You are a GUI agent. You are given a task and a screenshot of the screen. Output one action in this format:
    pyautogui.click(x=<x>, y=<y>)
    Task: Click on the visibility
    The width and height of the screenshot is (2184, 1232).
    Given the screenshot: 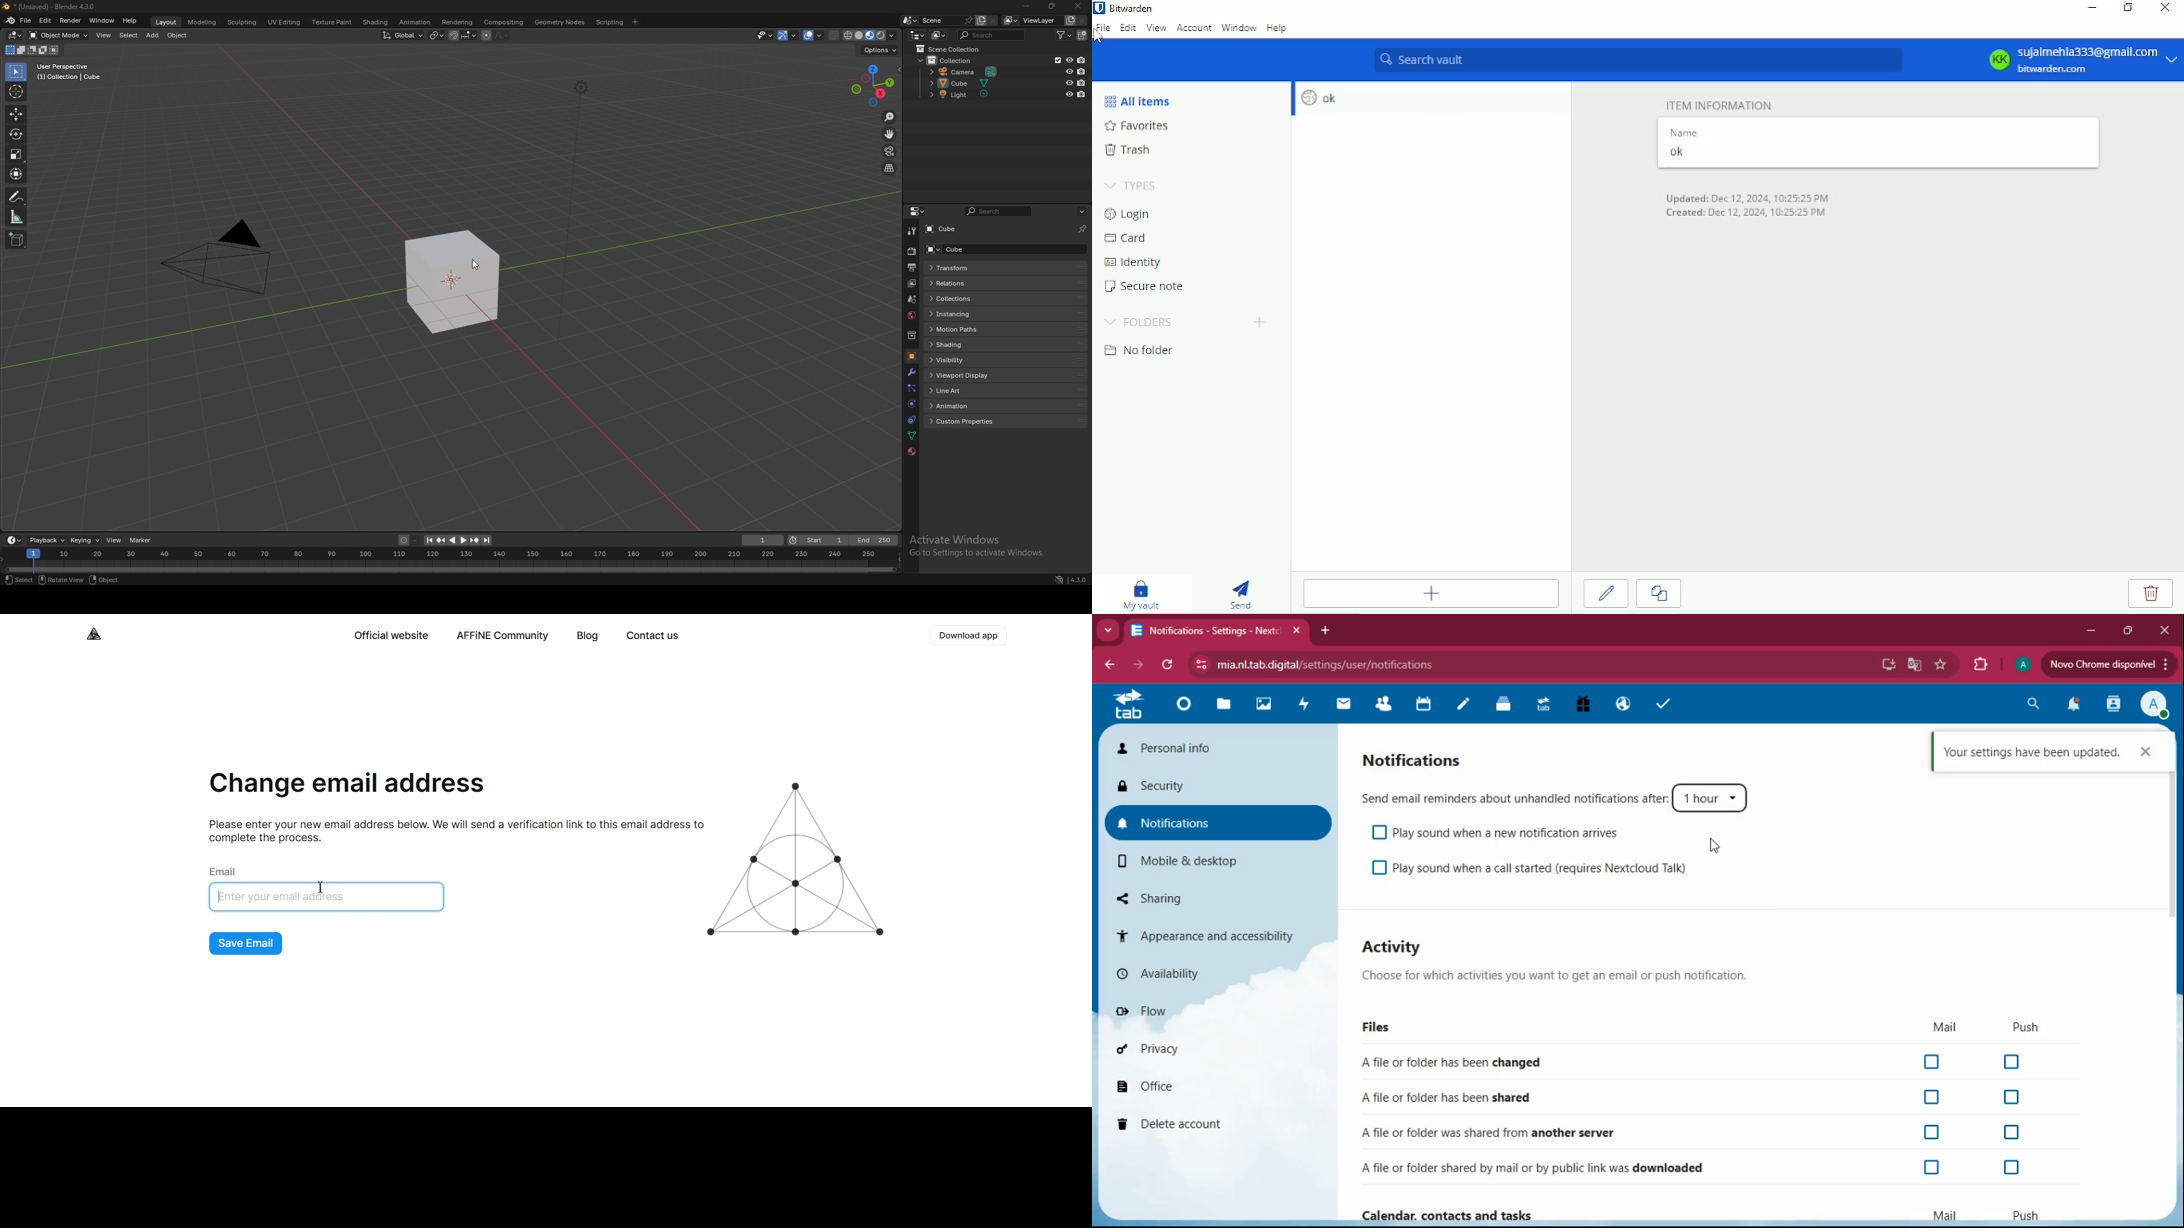 What is the action you would take?
    pyautogui.click(x=962, y=360)
    